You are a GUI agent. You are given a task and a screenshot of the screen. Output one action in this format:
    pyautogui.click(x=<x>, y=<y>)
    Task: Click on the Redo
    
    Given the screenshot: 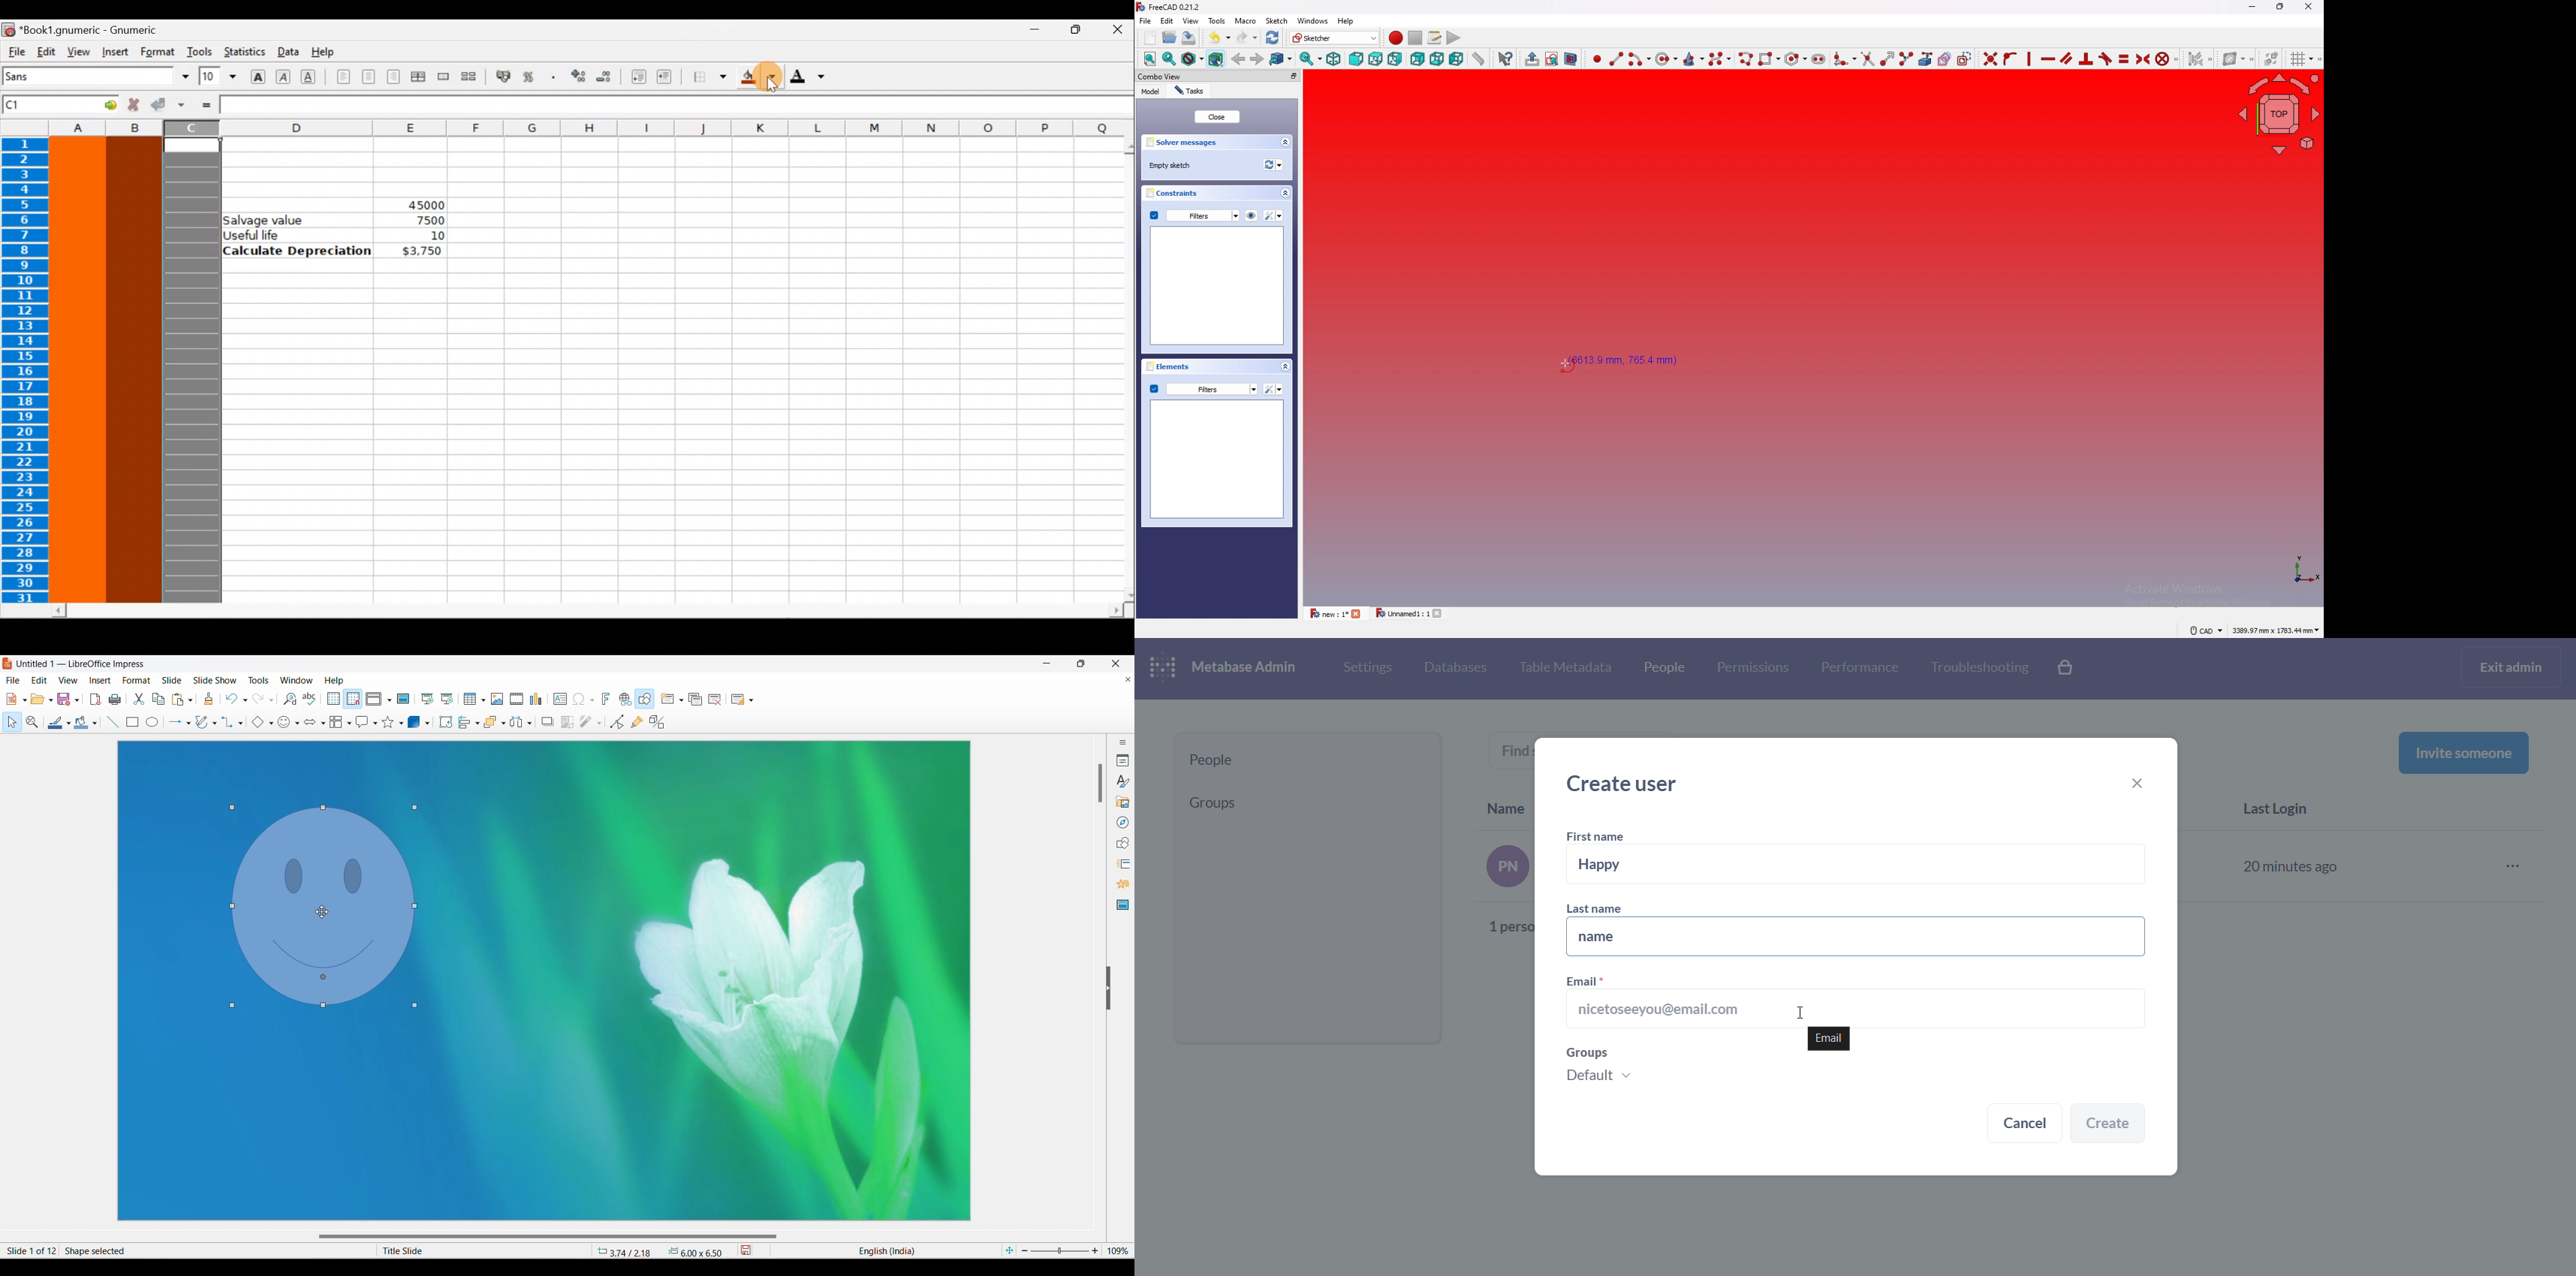 What is the action you would take?
    pyautogui.click(x=259, y=699)
    